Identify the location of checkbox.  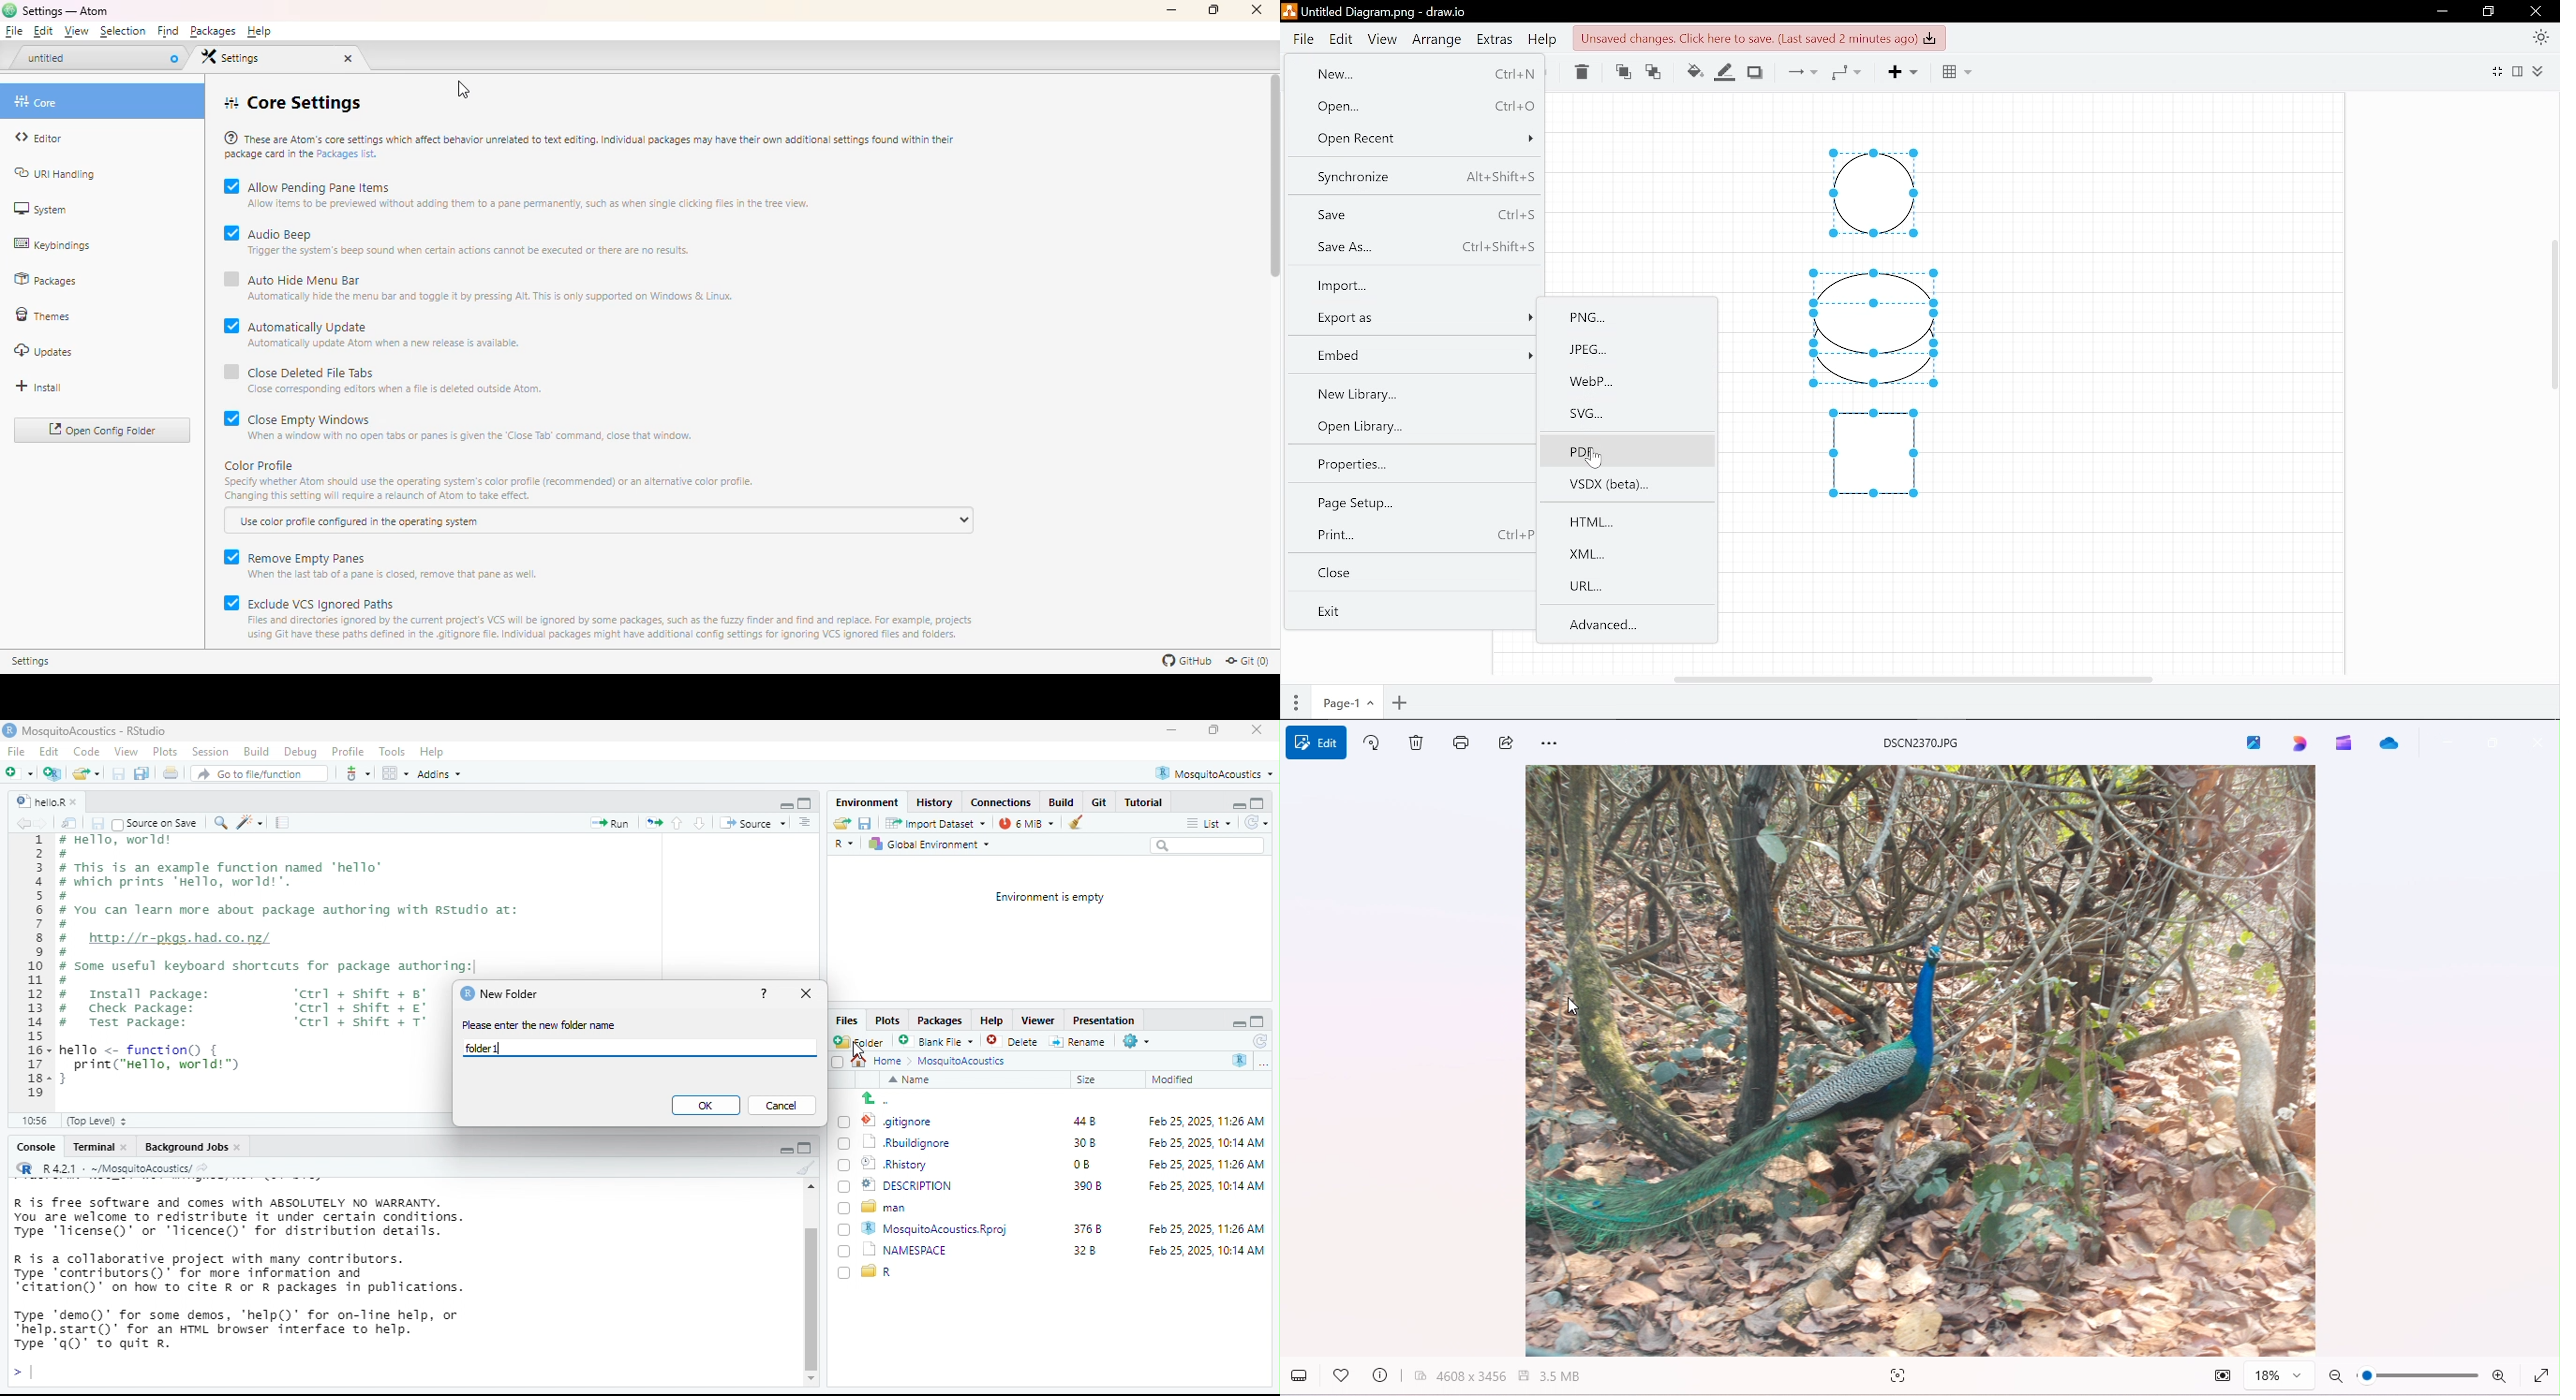
(846, 1252).